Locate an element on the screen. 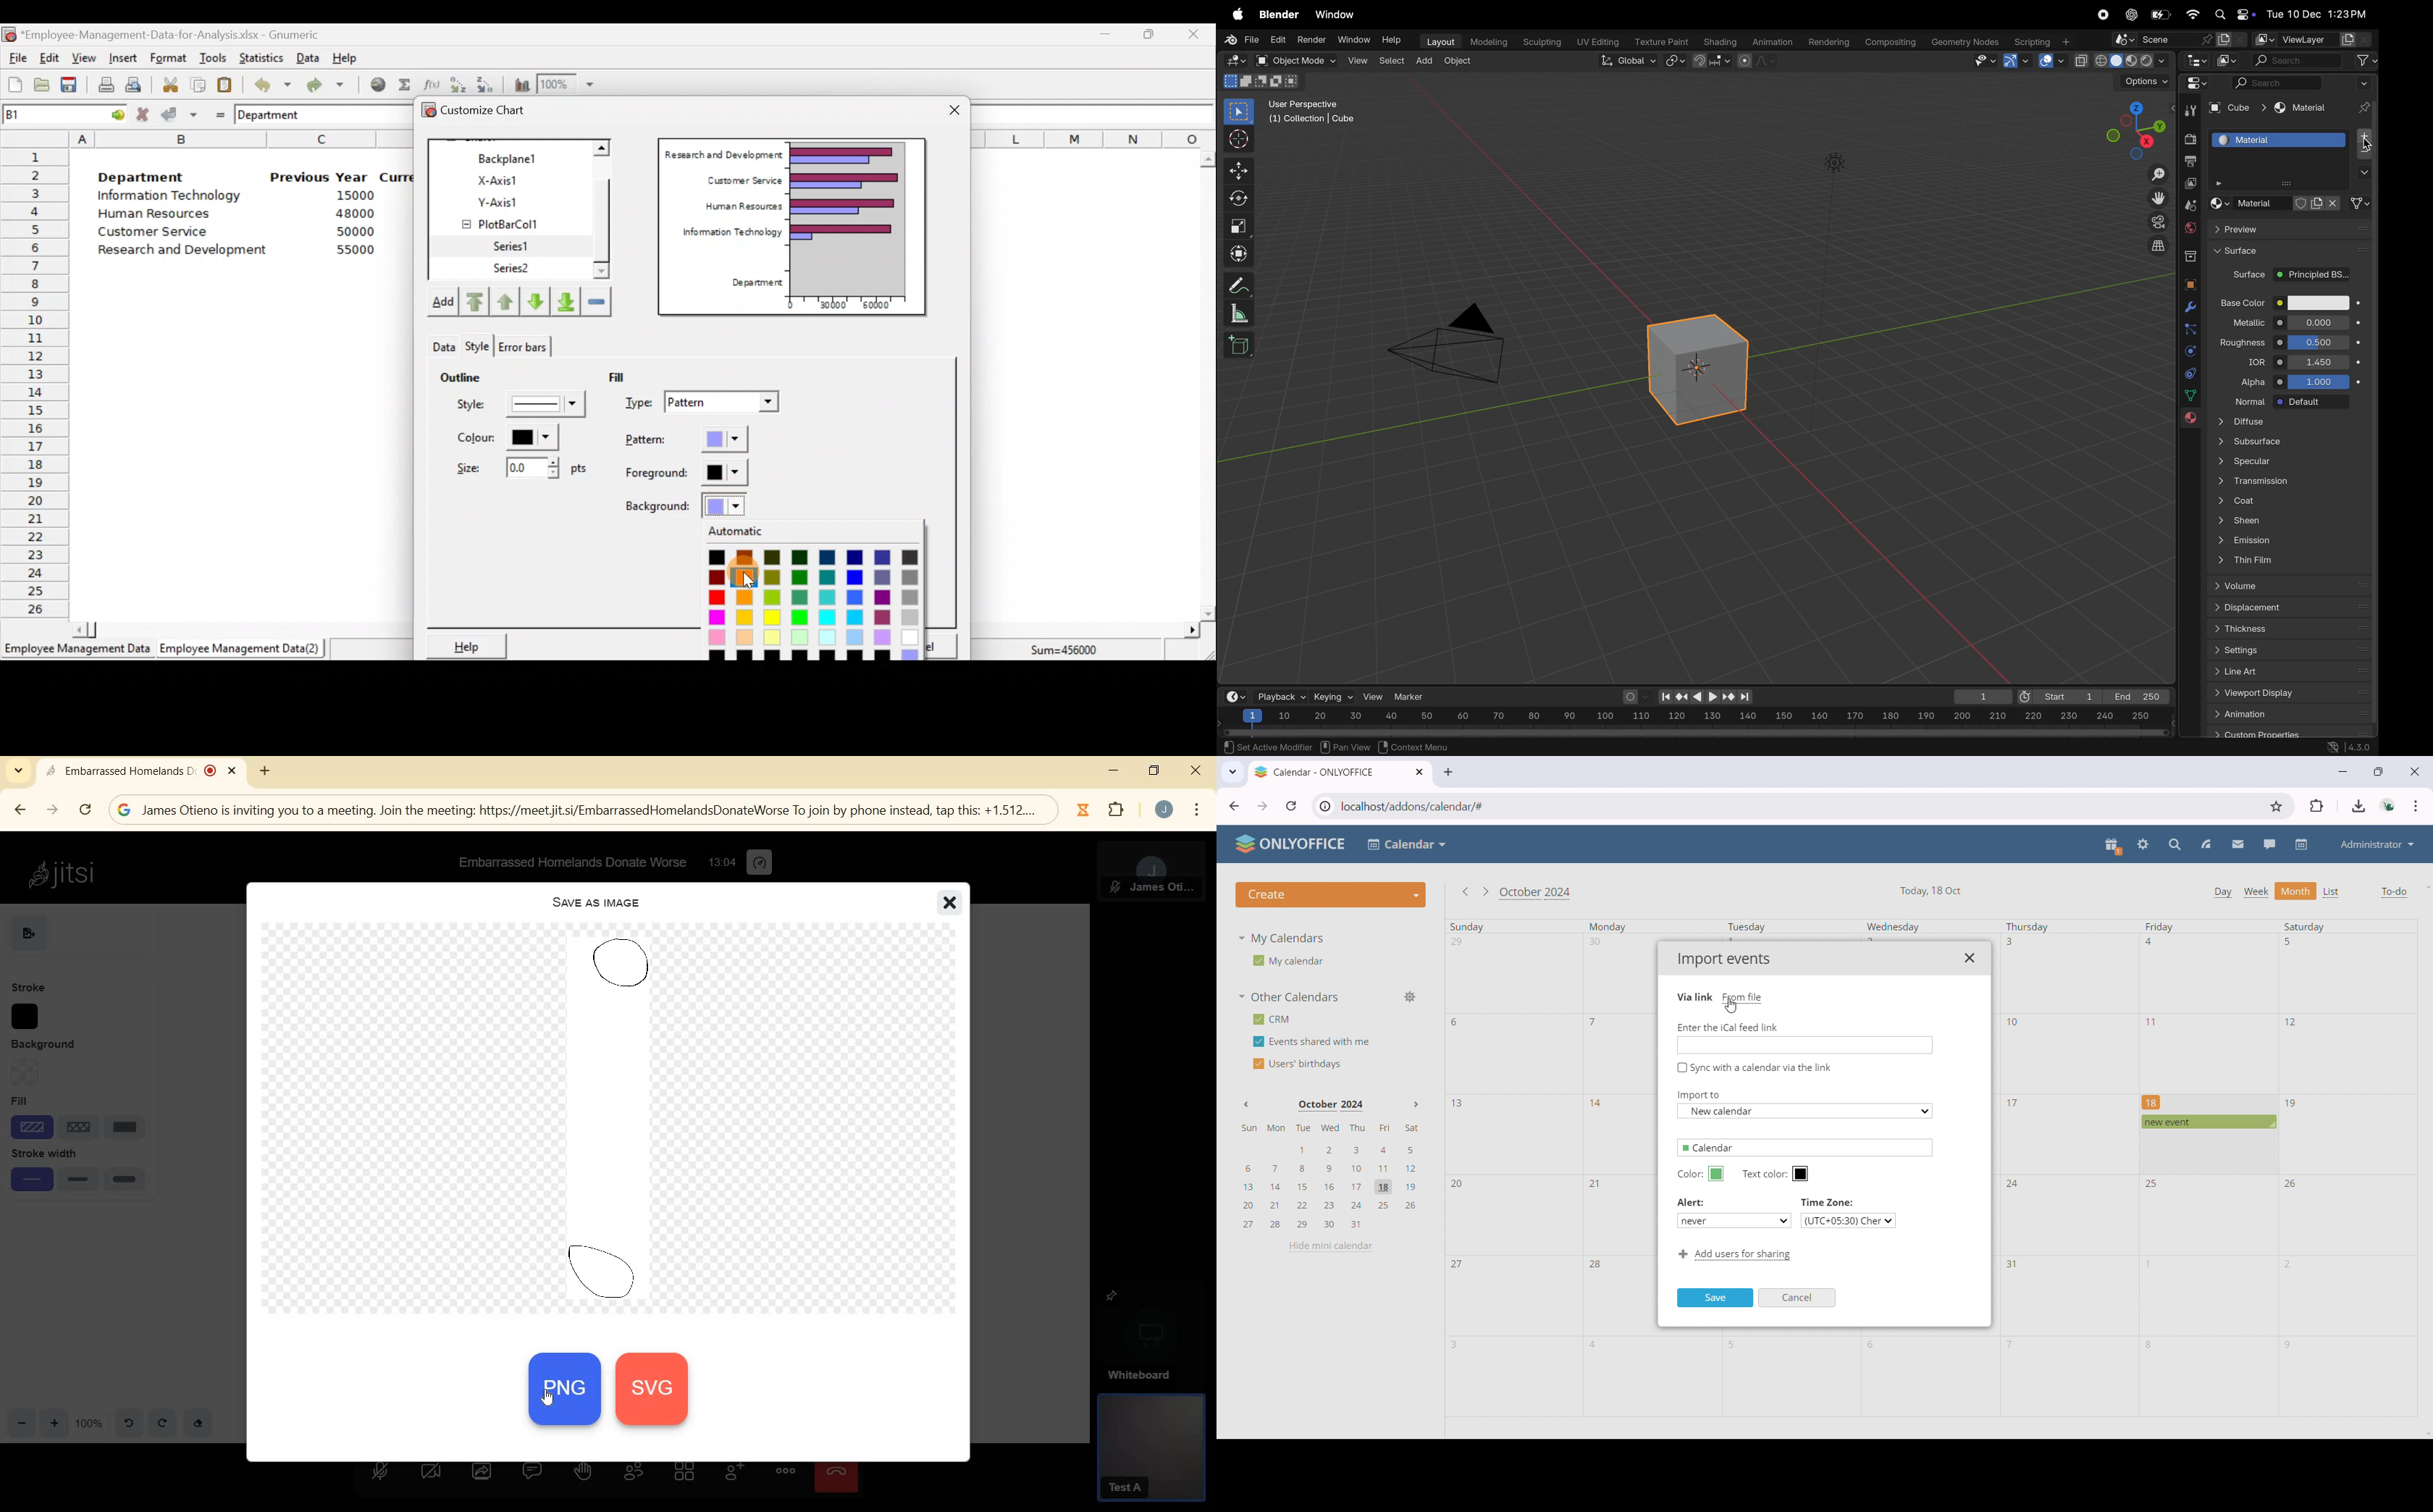 The image size is (2436, 1512). Edit is located at coordinates (50, 59).